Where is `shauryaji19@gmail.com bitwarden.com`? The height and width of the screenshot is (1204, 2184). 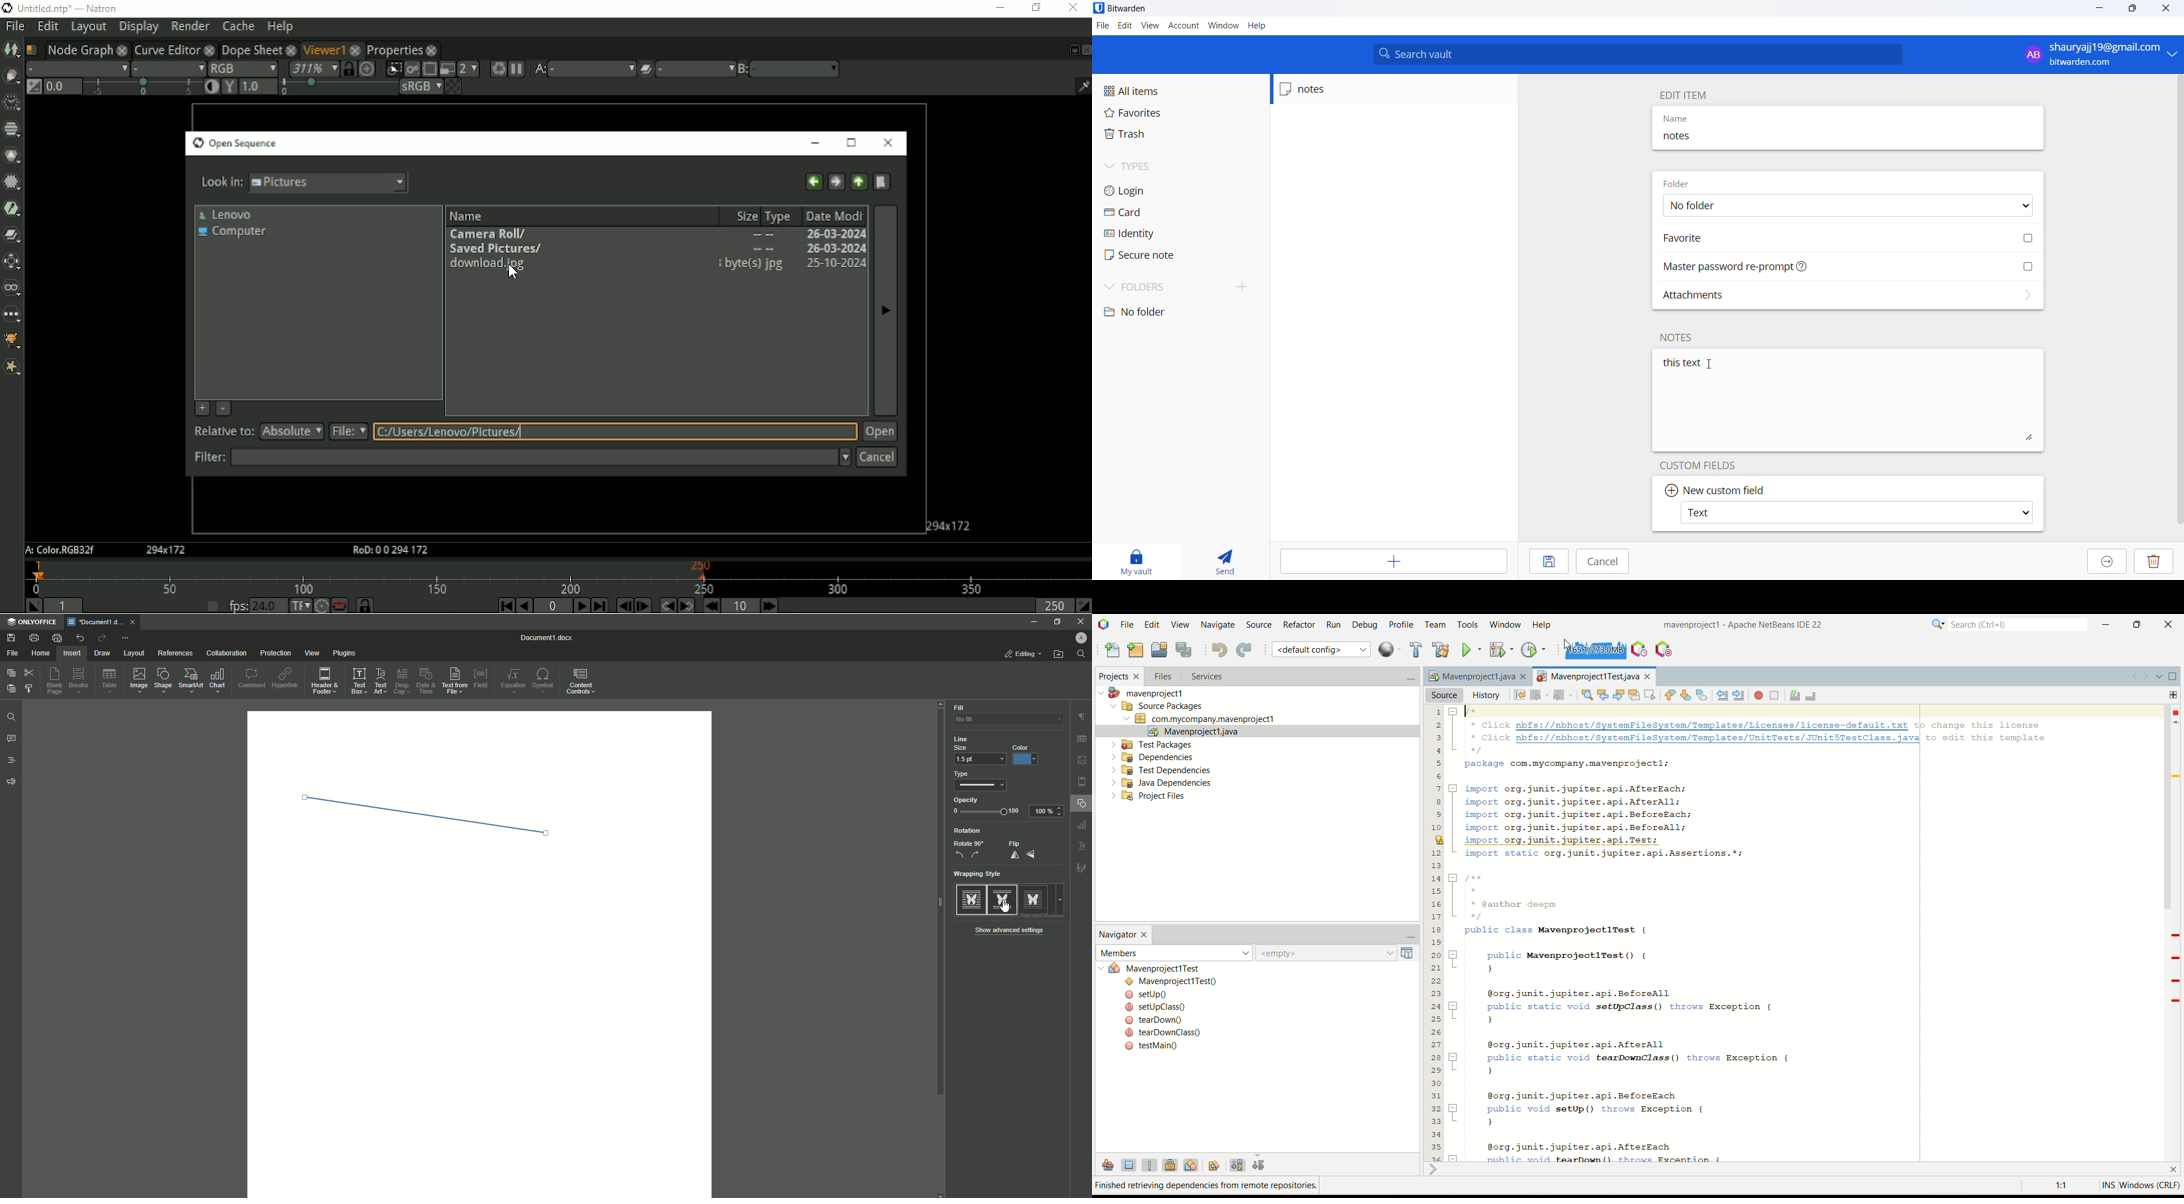 shauryaji19@gmail.com bitwarden.com is located at coordinates (2096, 54).